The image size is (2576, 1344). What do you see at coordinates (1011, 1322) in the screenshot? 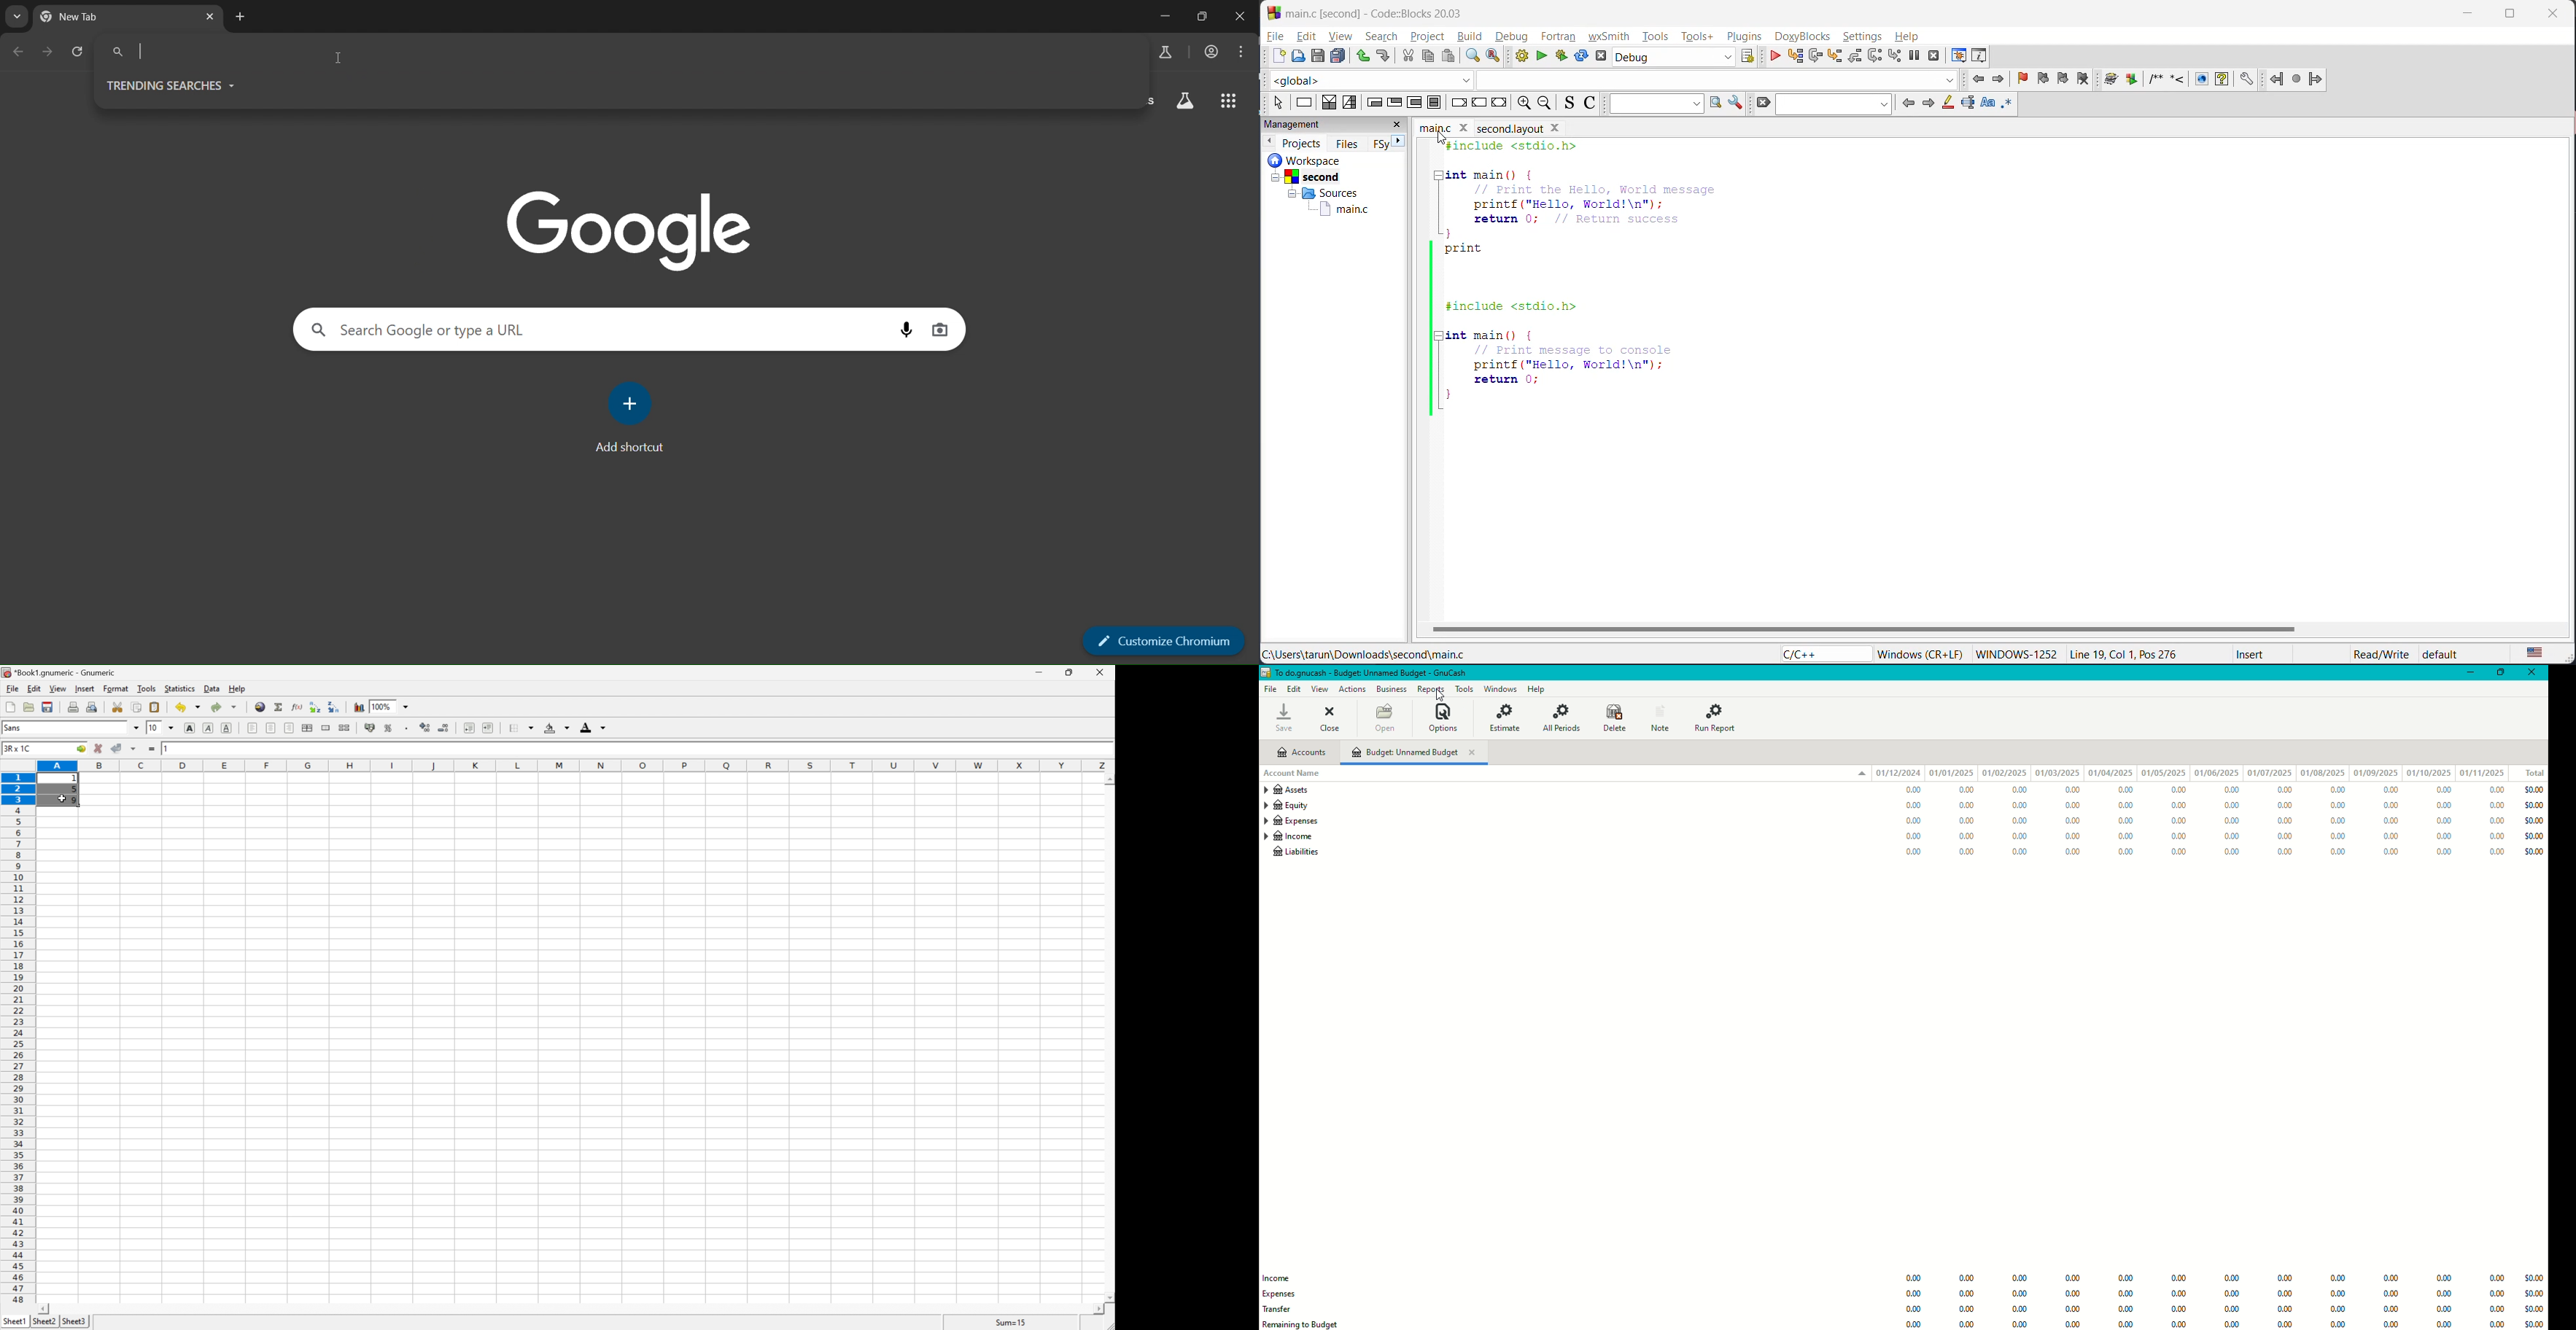
I see `sum=15` at bounding box center [1011, 1322].